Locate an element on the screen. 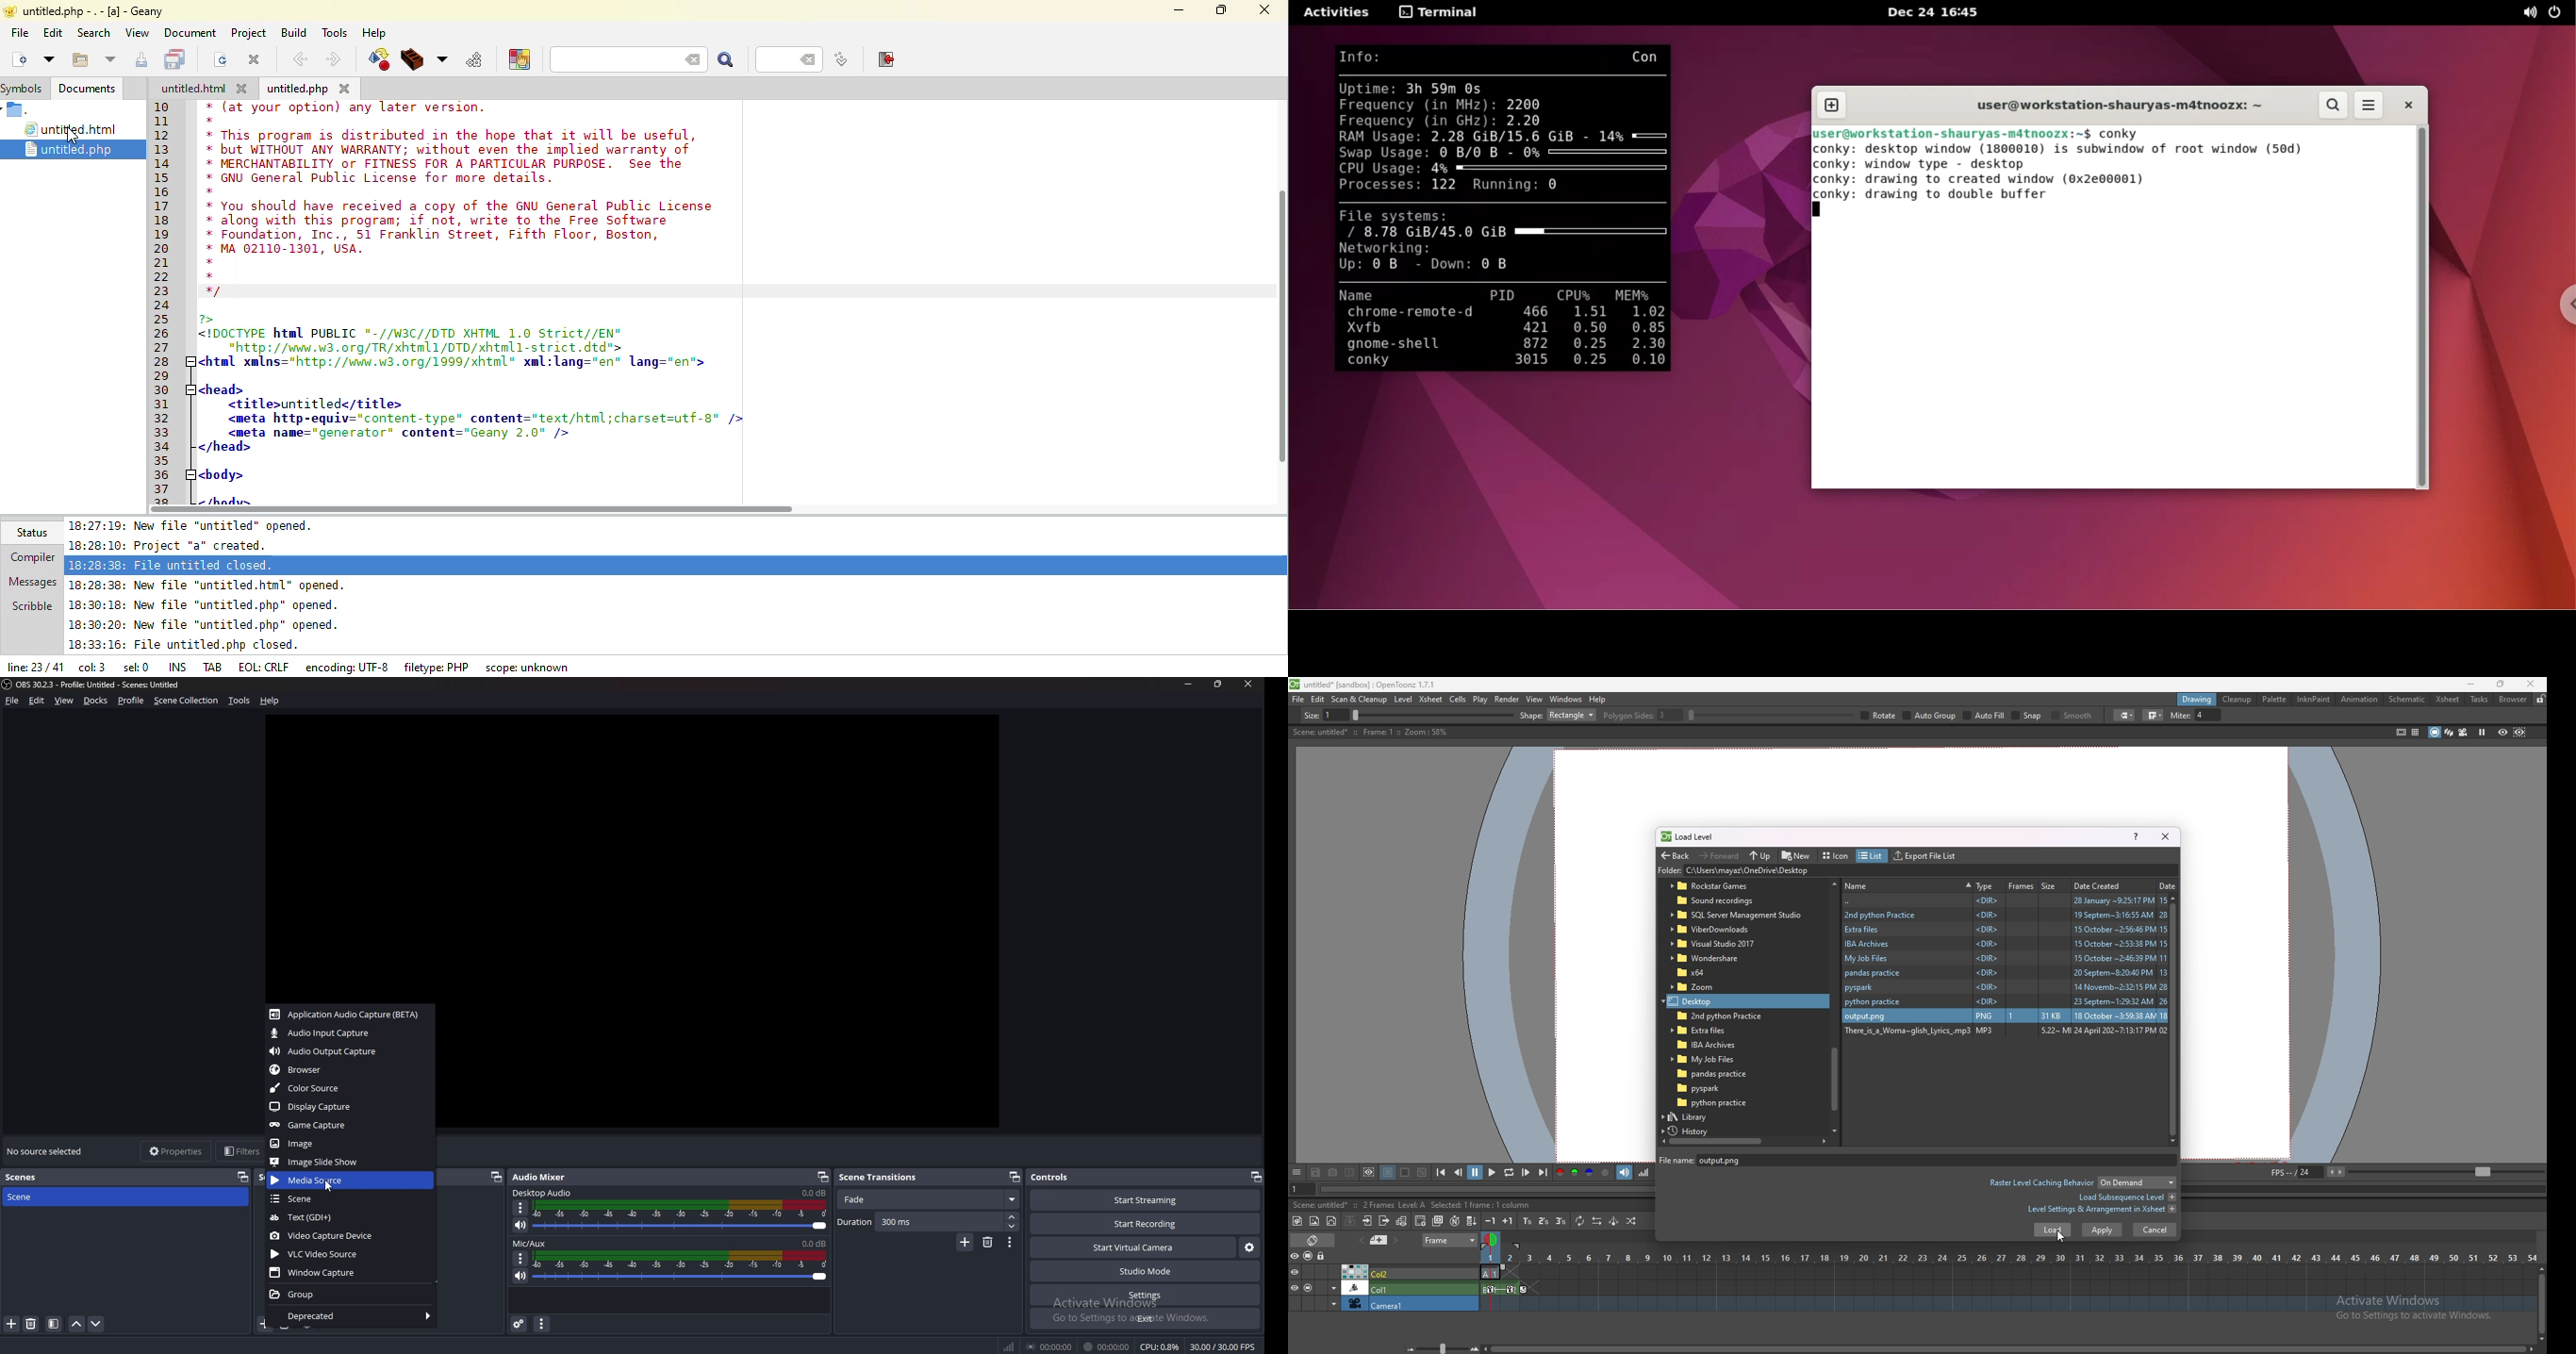  3d view is located at coordinates (2450, 731).